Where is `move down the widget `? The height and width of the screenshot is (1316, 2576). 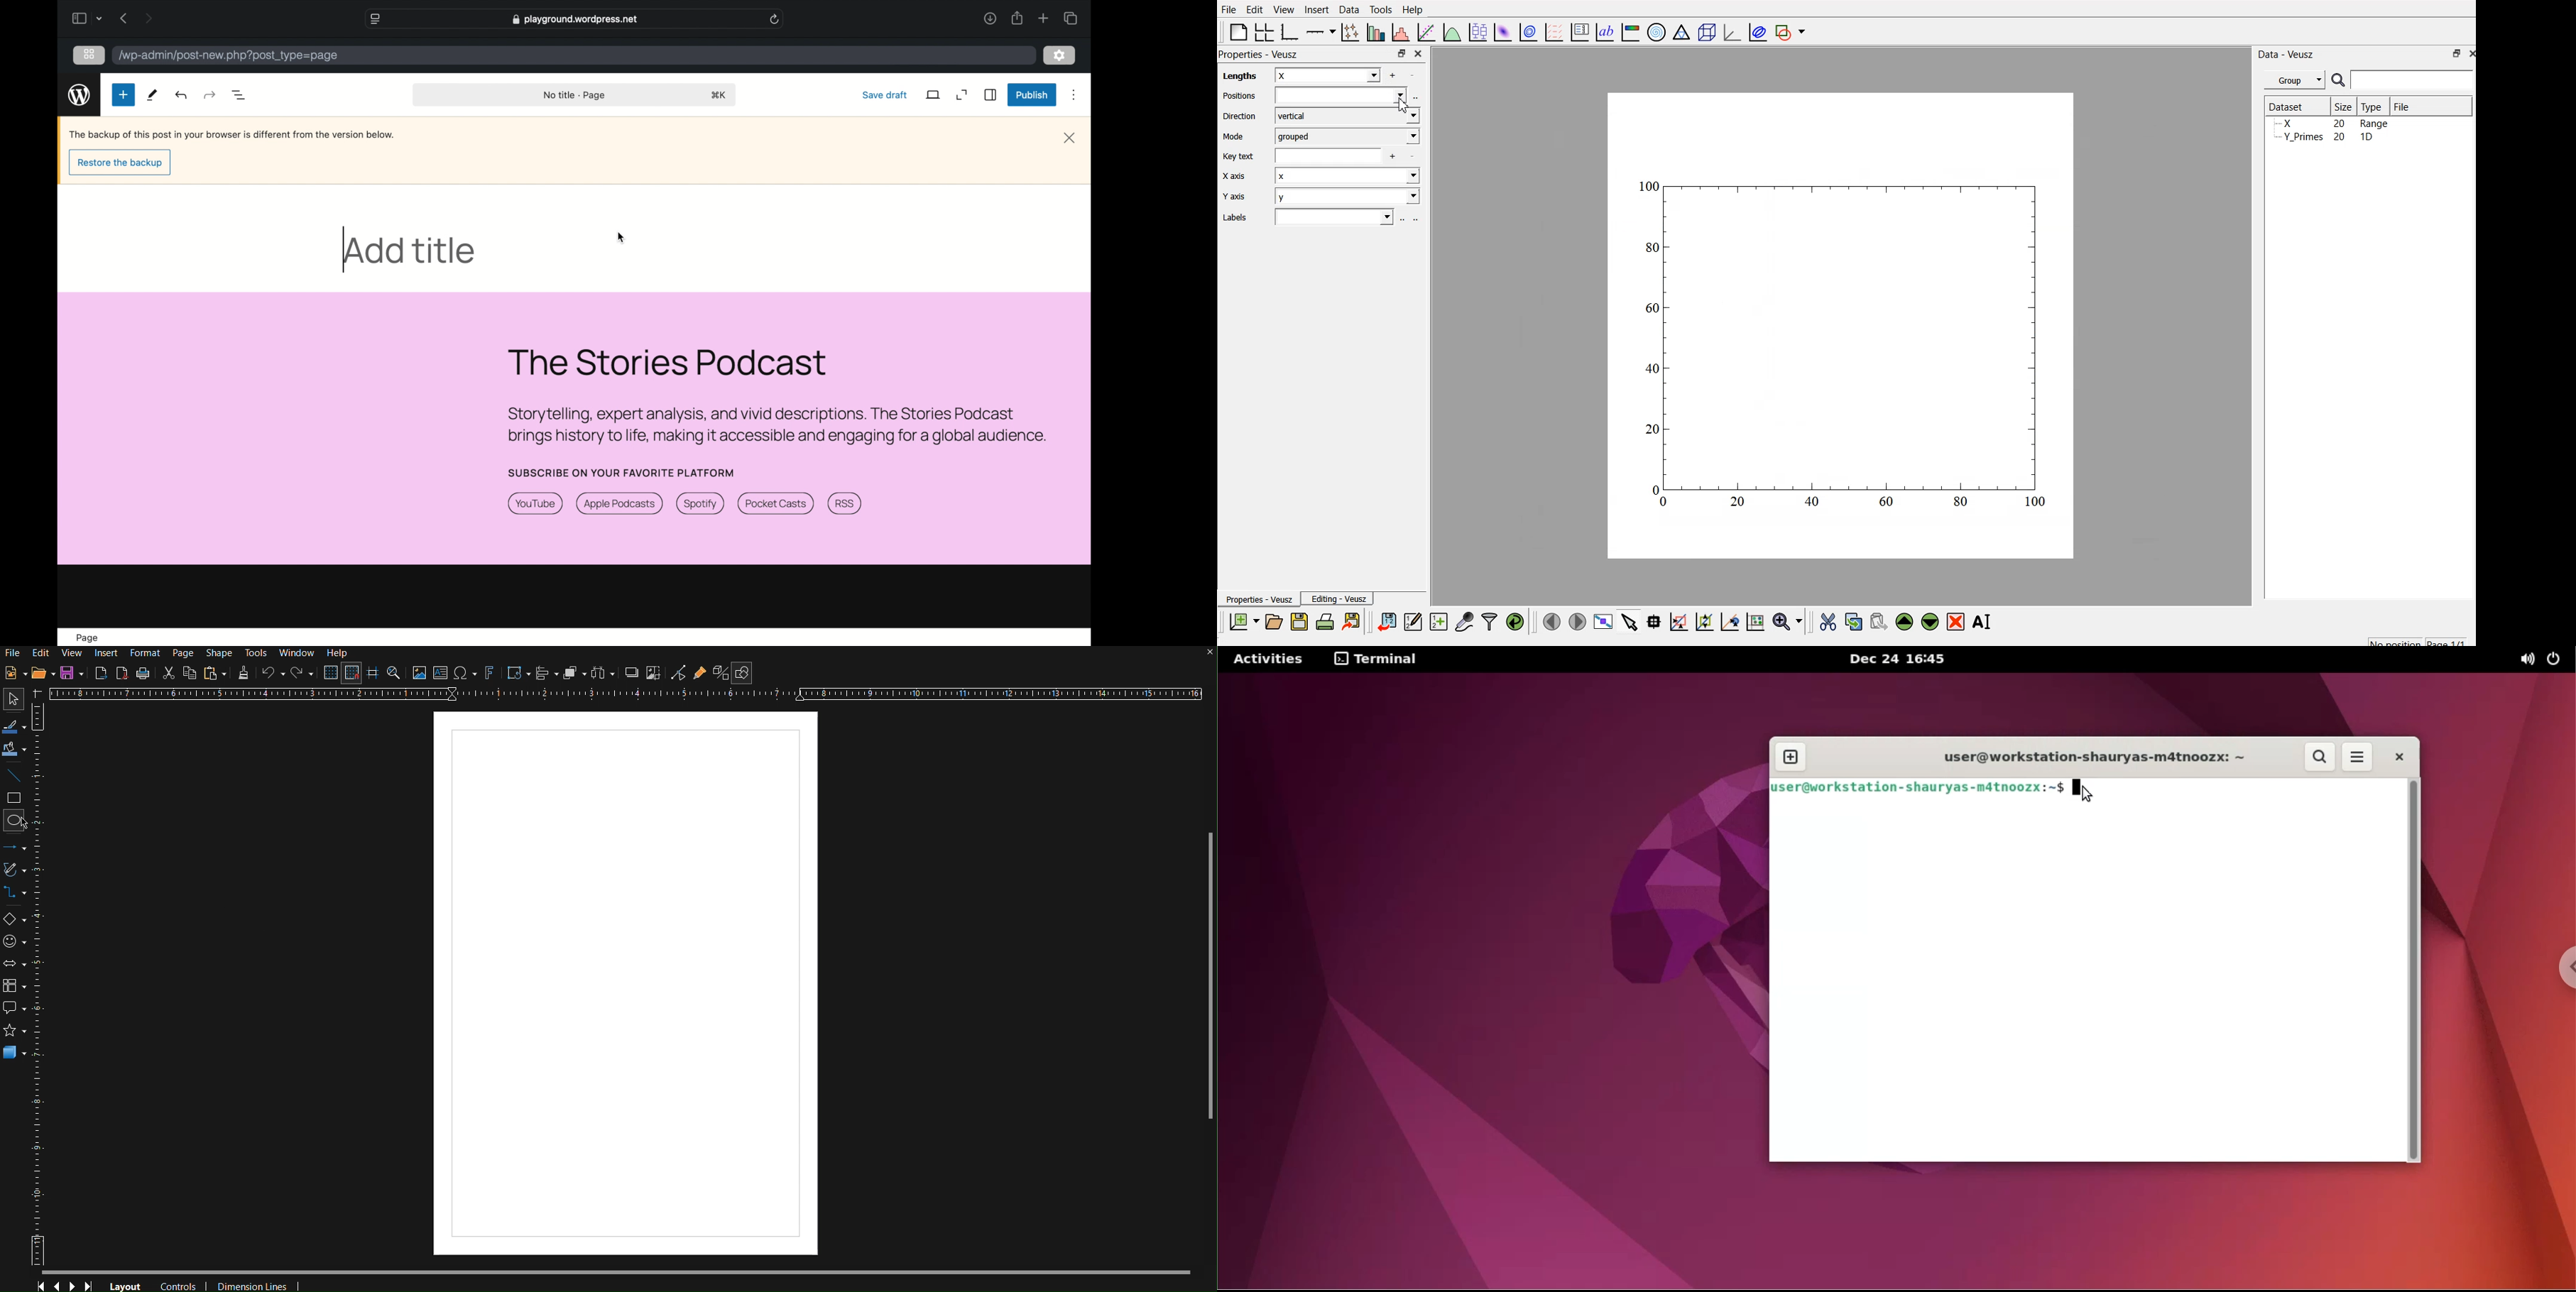
move down the widget  is located at coordinates (1929, 622).